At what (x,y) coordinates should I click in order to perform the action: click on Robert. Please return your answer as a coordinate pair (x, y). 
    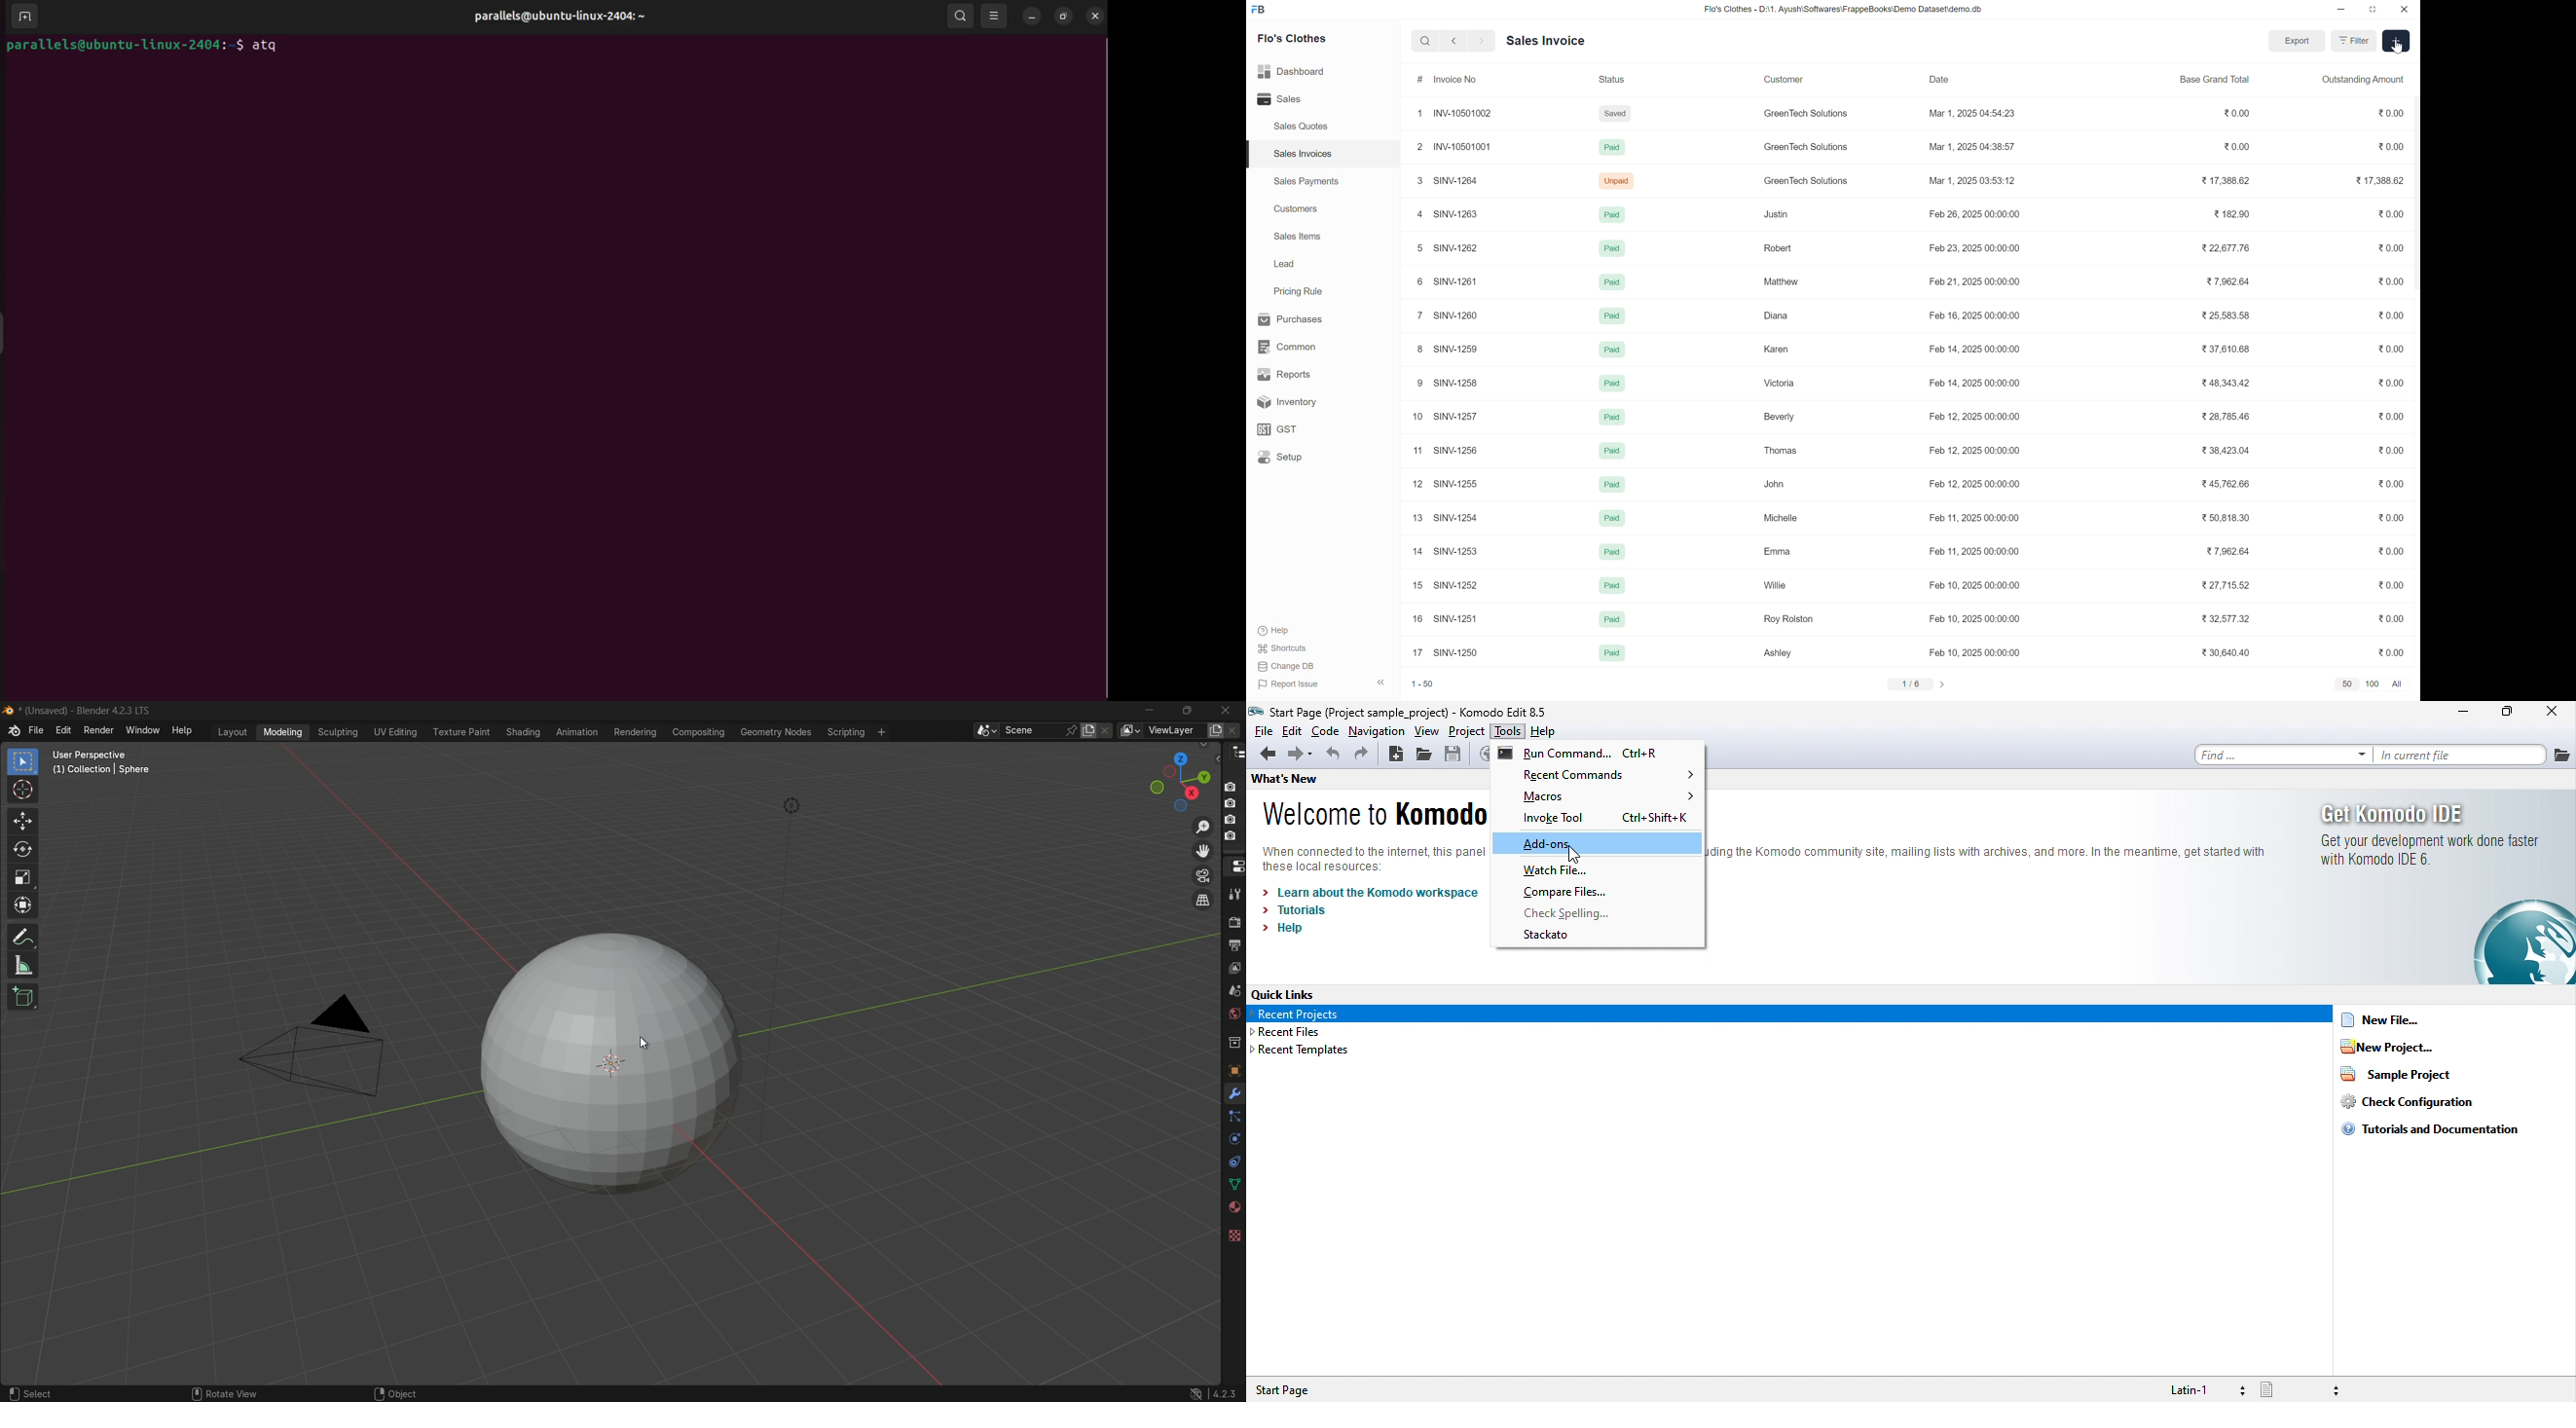
    Looking at the image, I should click on (1781, 250).